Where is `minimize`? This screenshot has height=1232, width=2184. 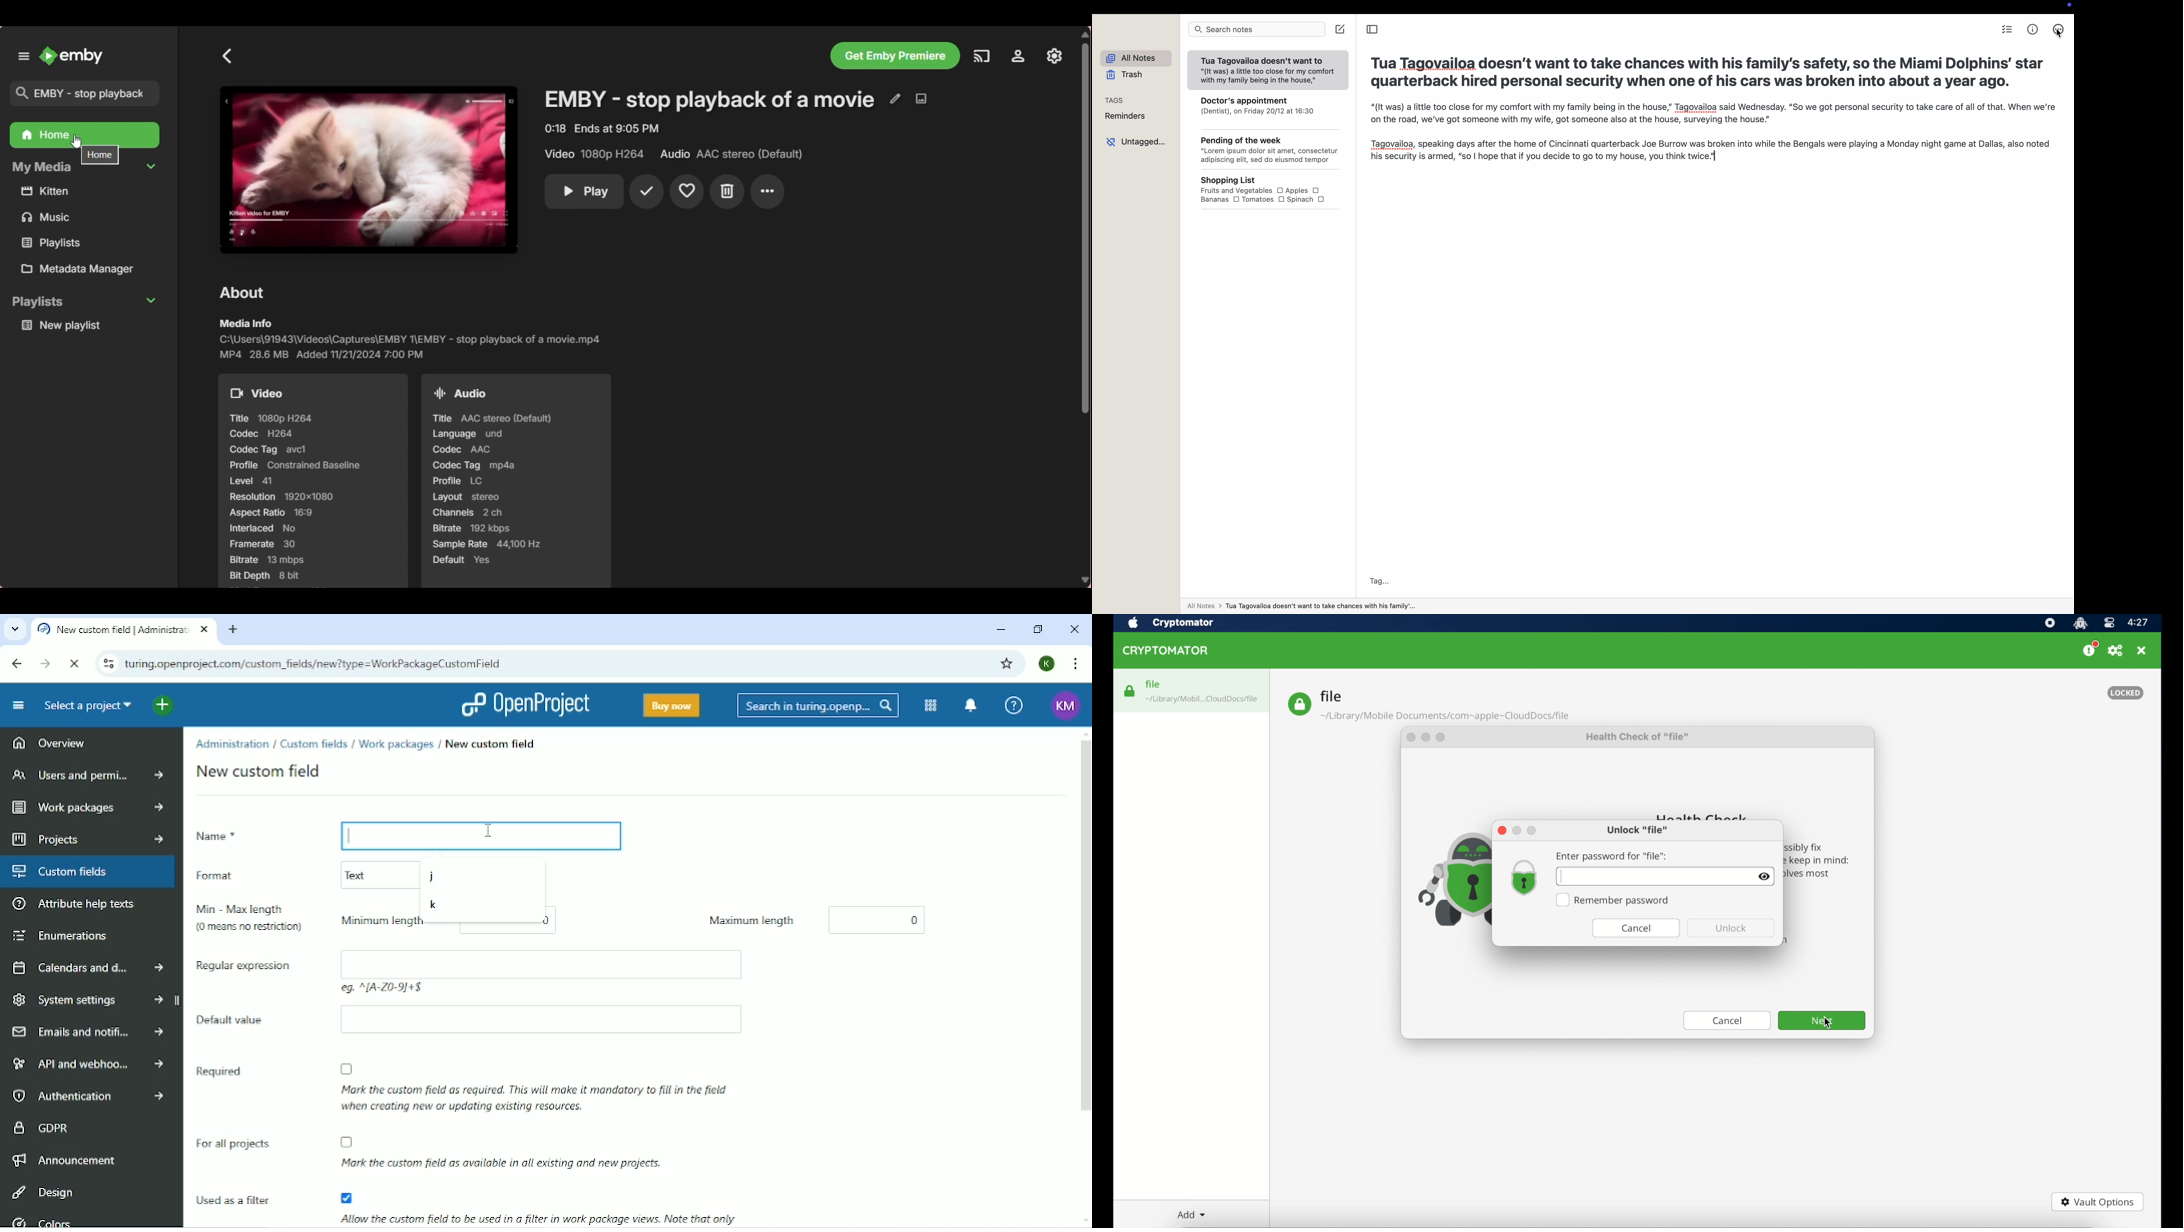 minimize is located at coordinates (1427, 739).